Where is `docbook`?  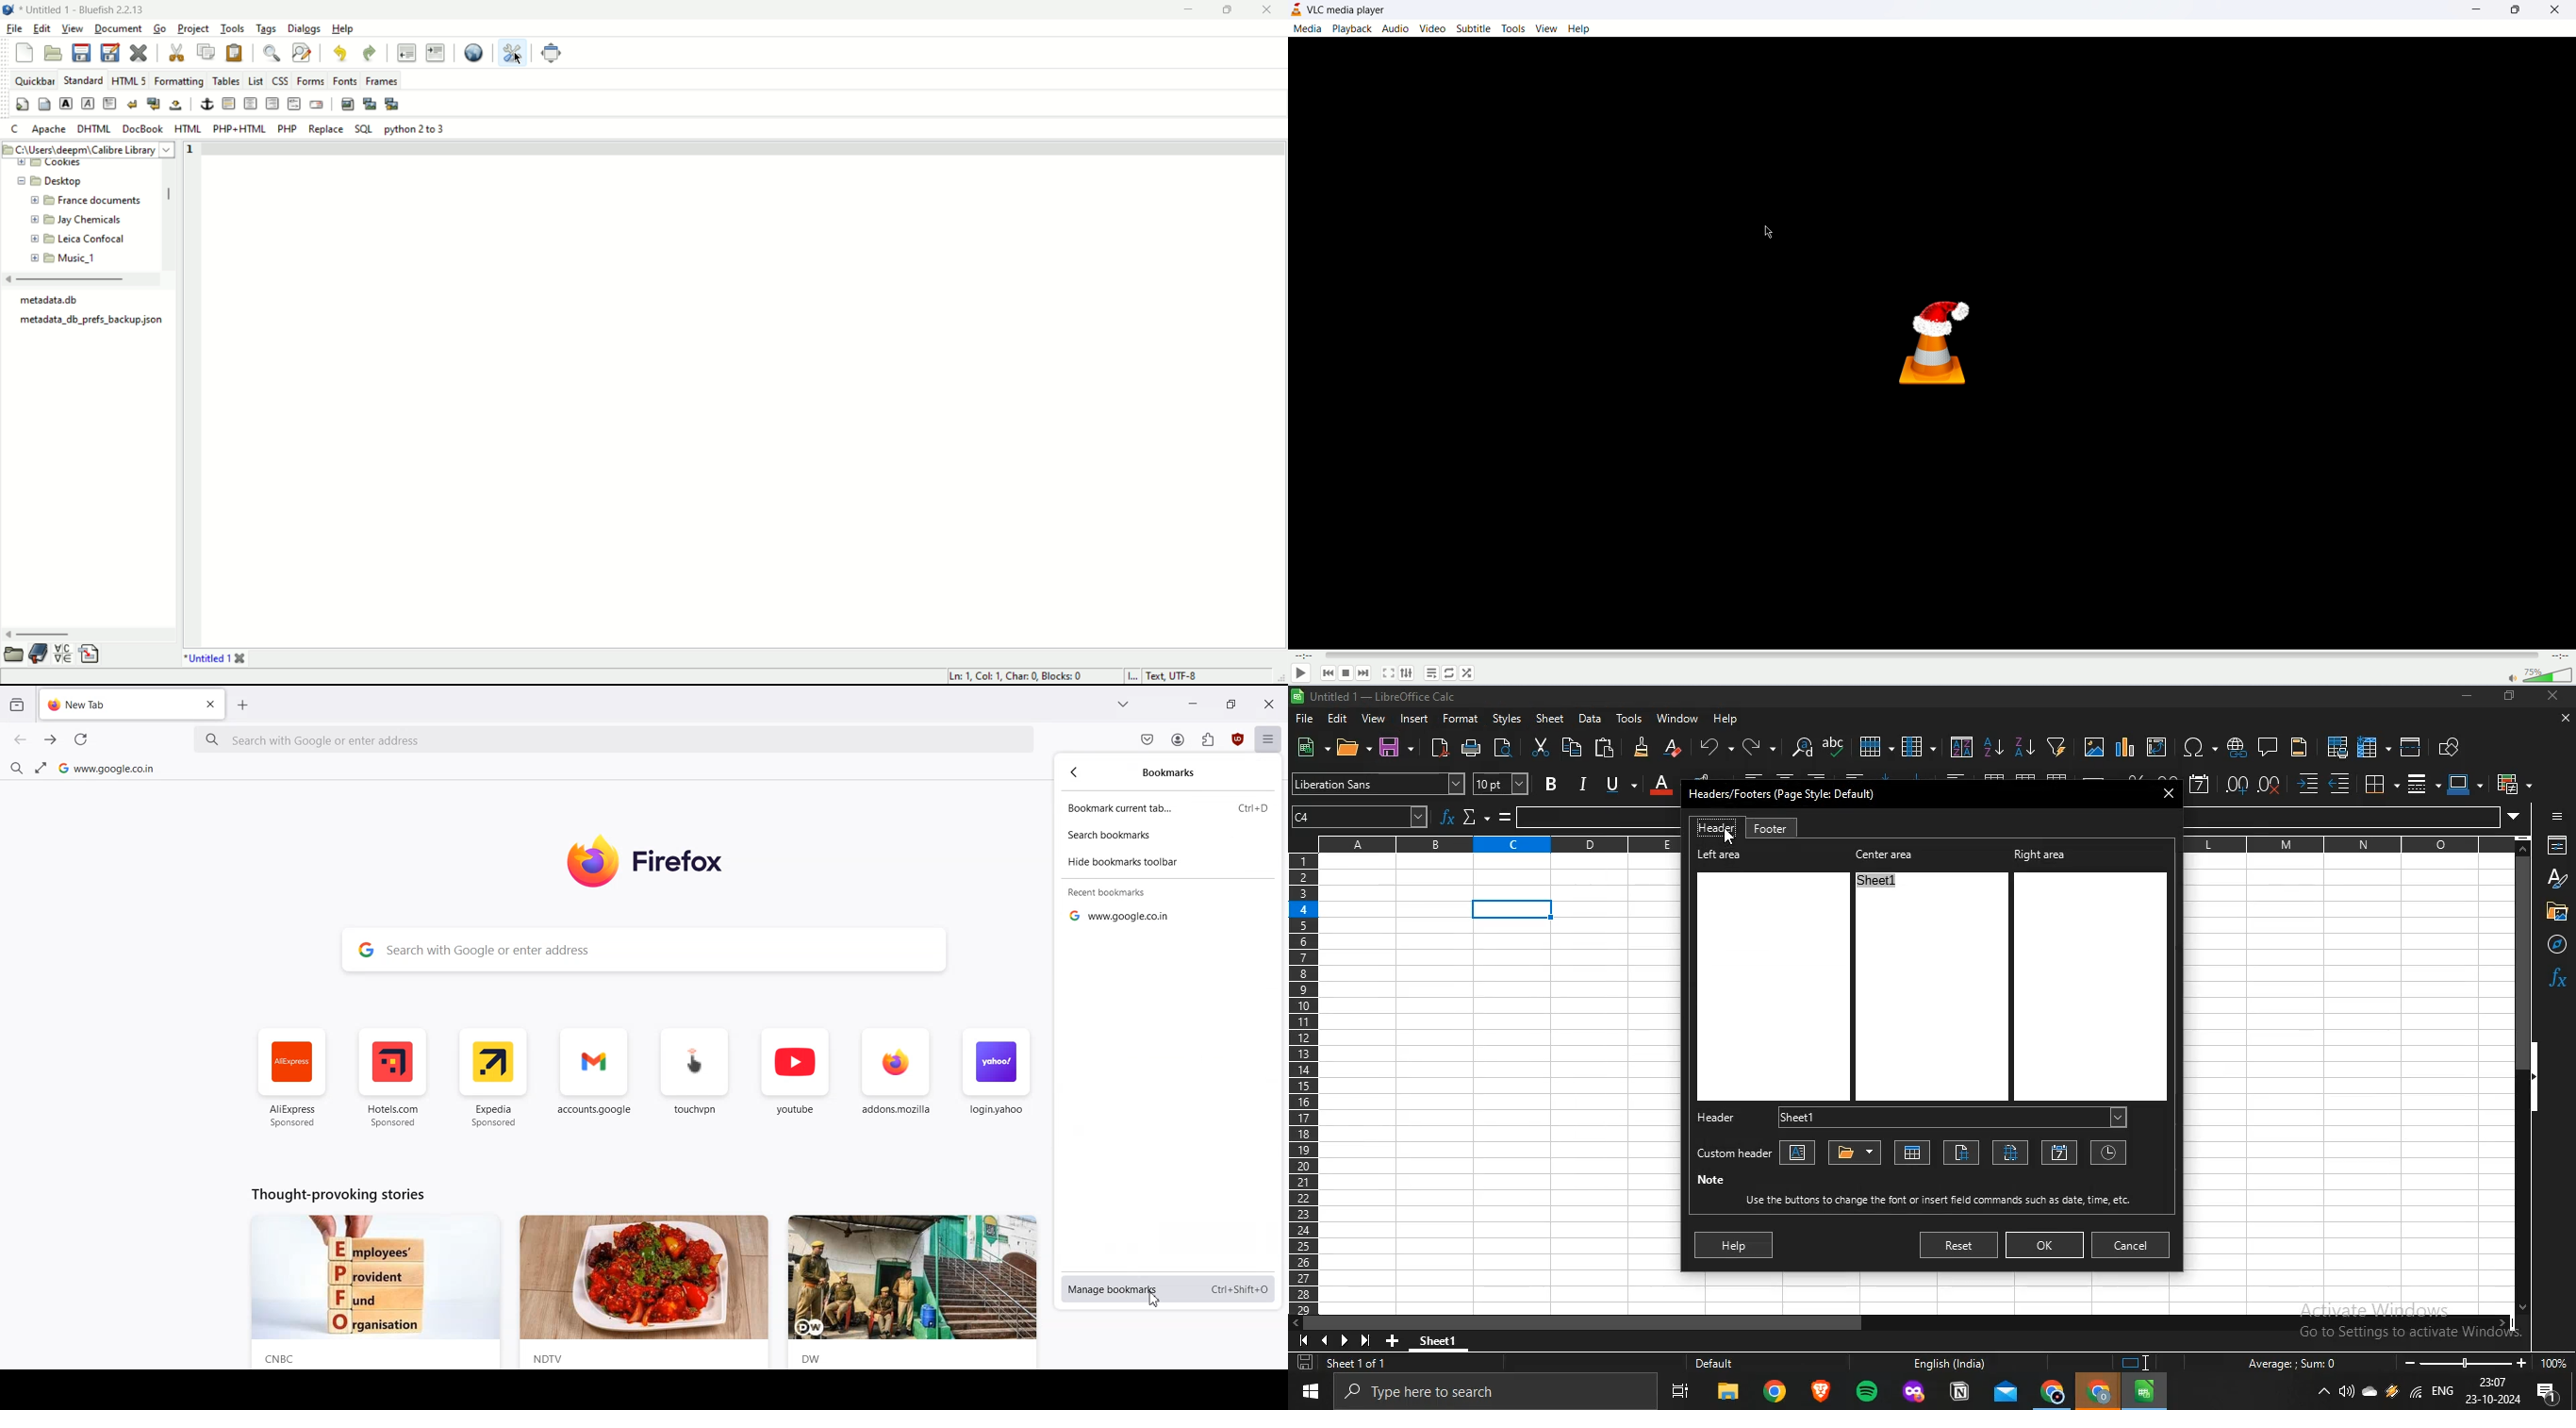 docbook is located at coordinates (144, 130).